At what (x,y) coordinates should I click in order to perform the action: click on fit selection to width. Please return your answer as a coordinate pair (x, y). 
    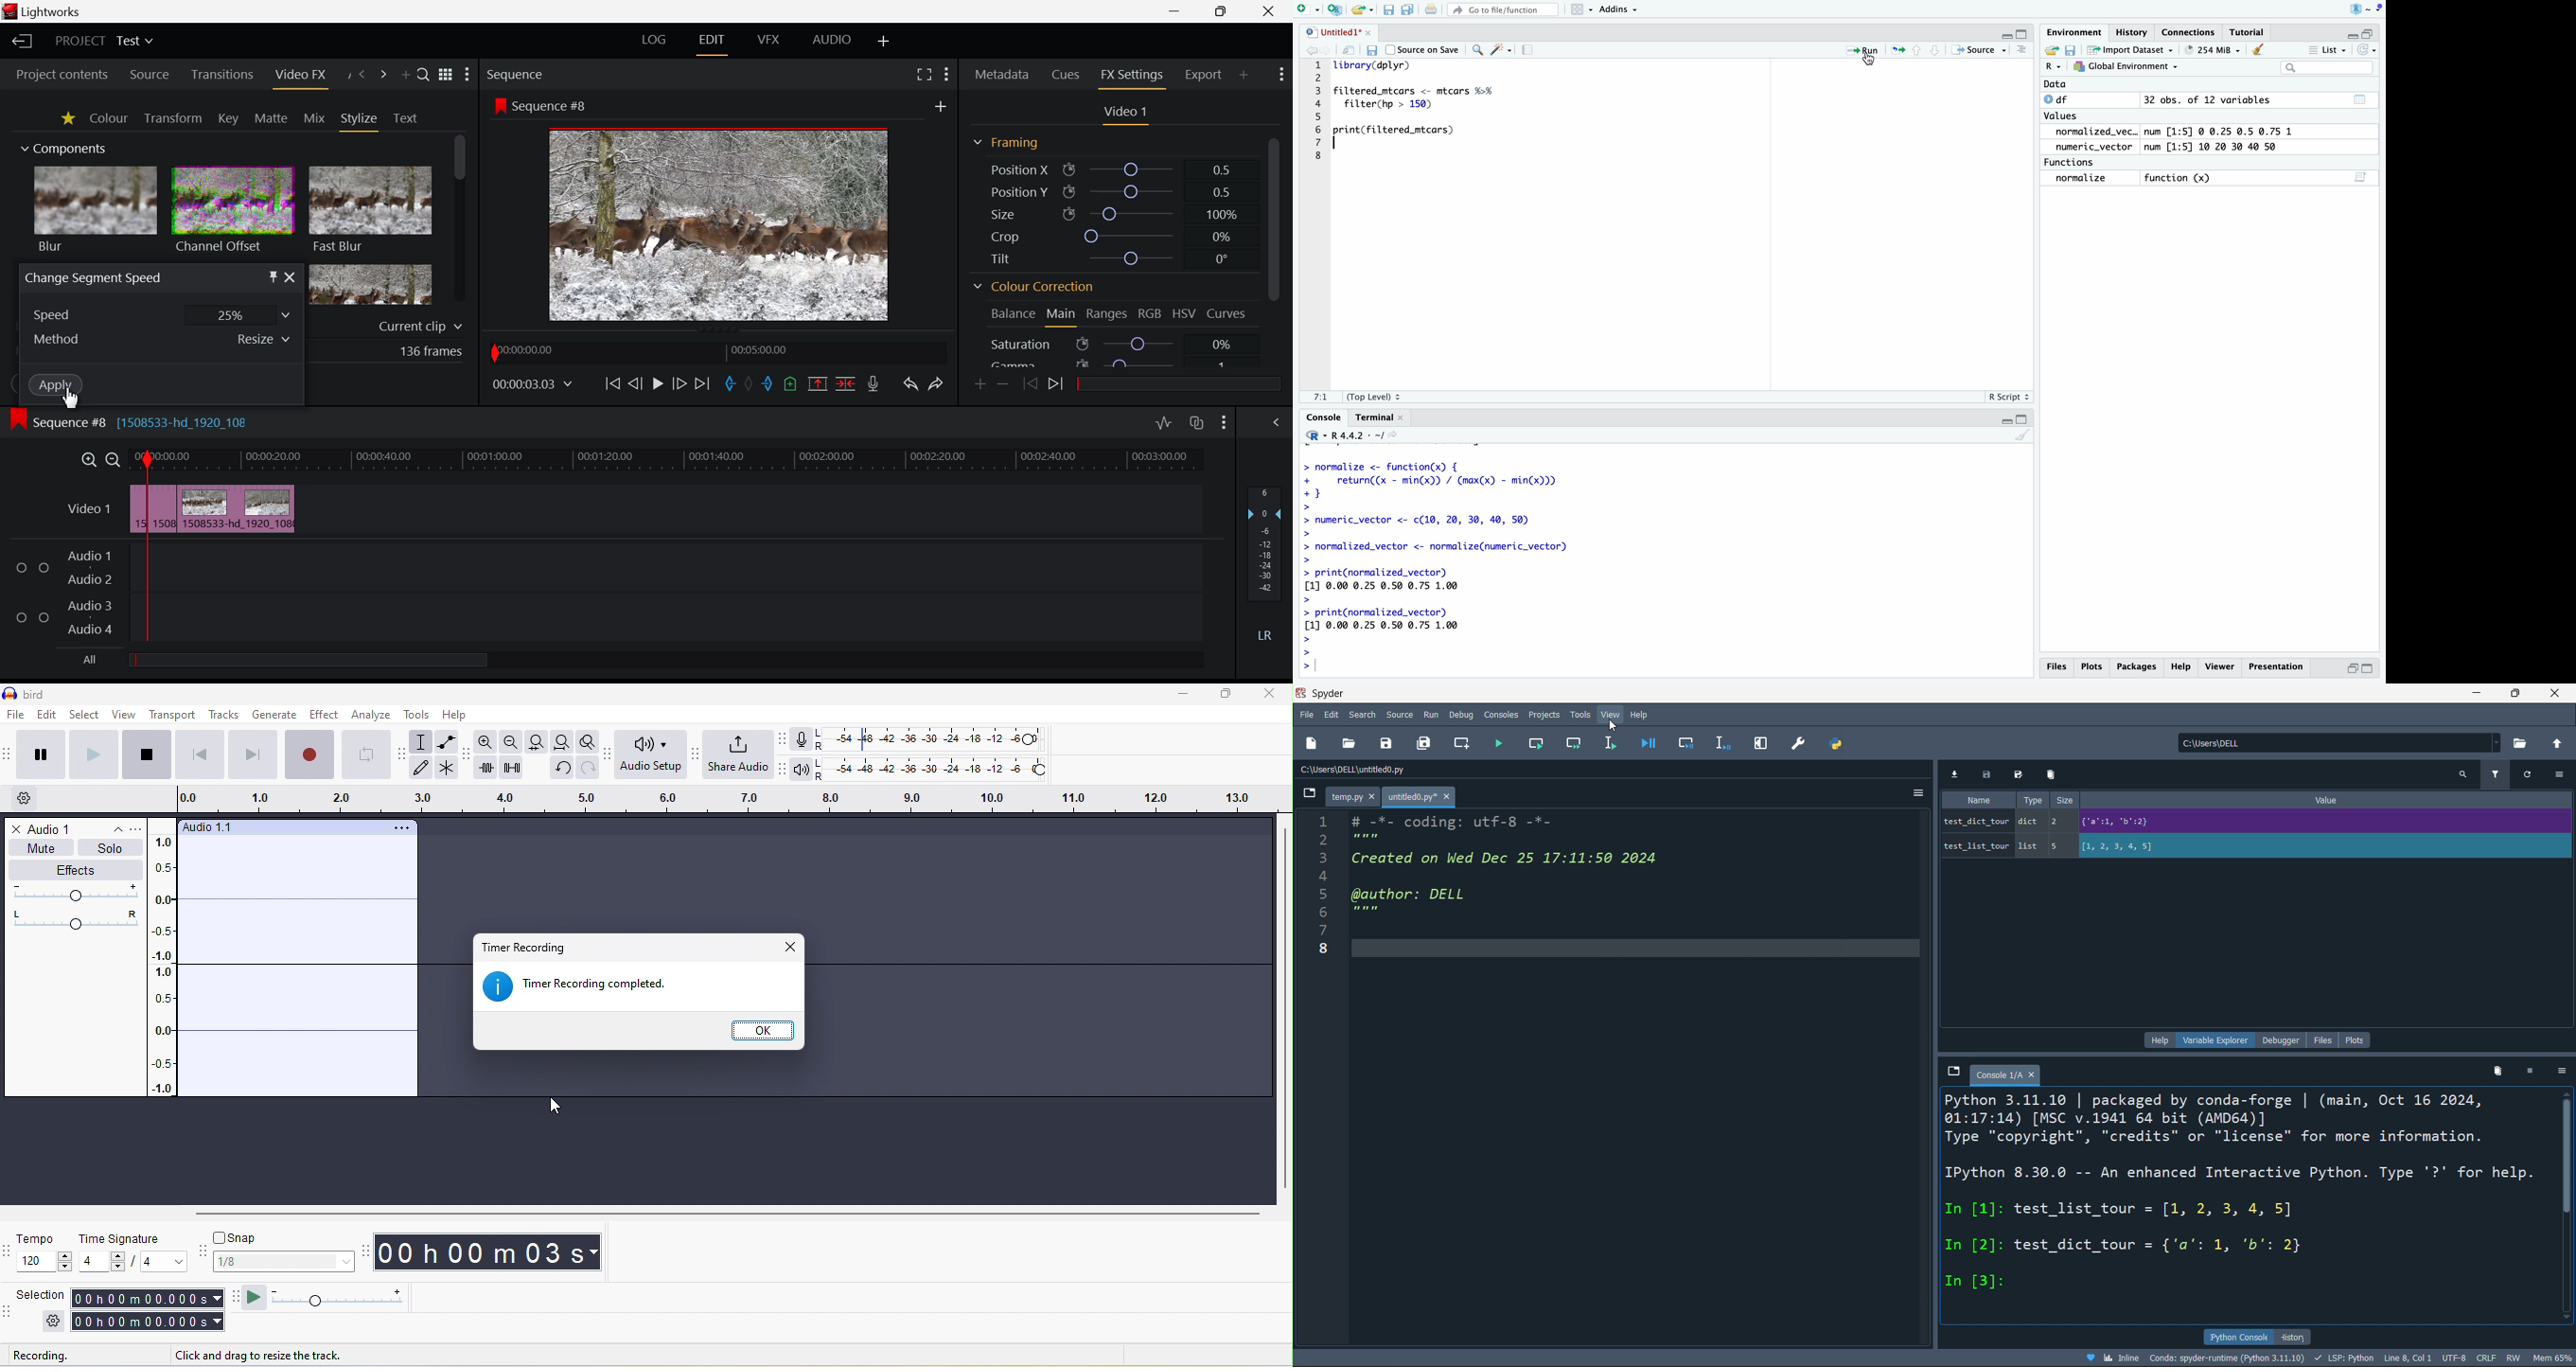
    Looking at the image, I should click on (534, 743).